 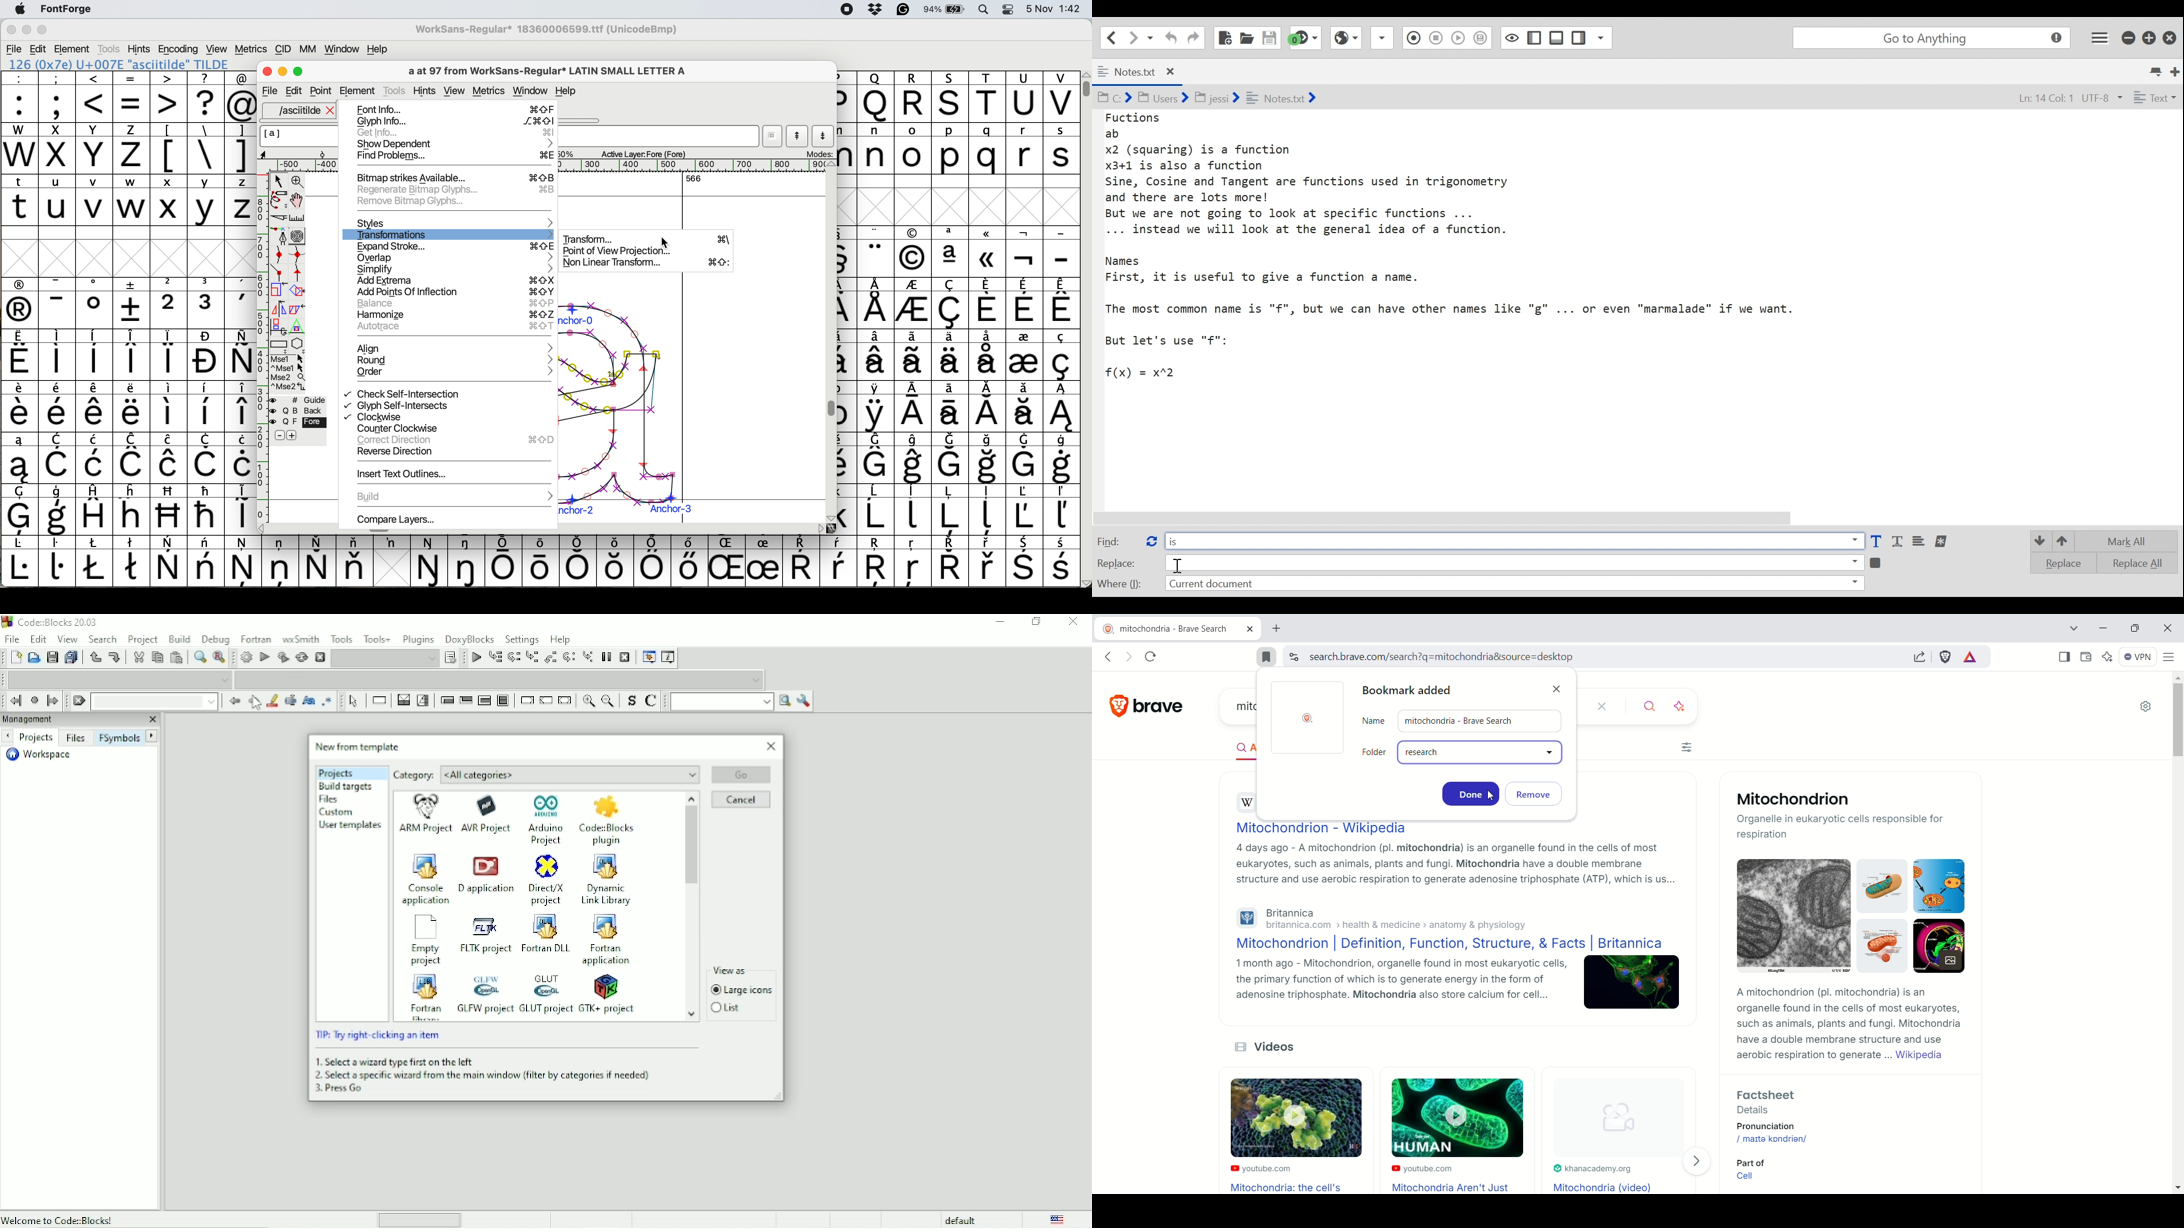 What do you see at coordinates (1168, 629) in the screenshot?
I see `current tab` at bounding box center [1168, 629].